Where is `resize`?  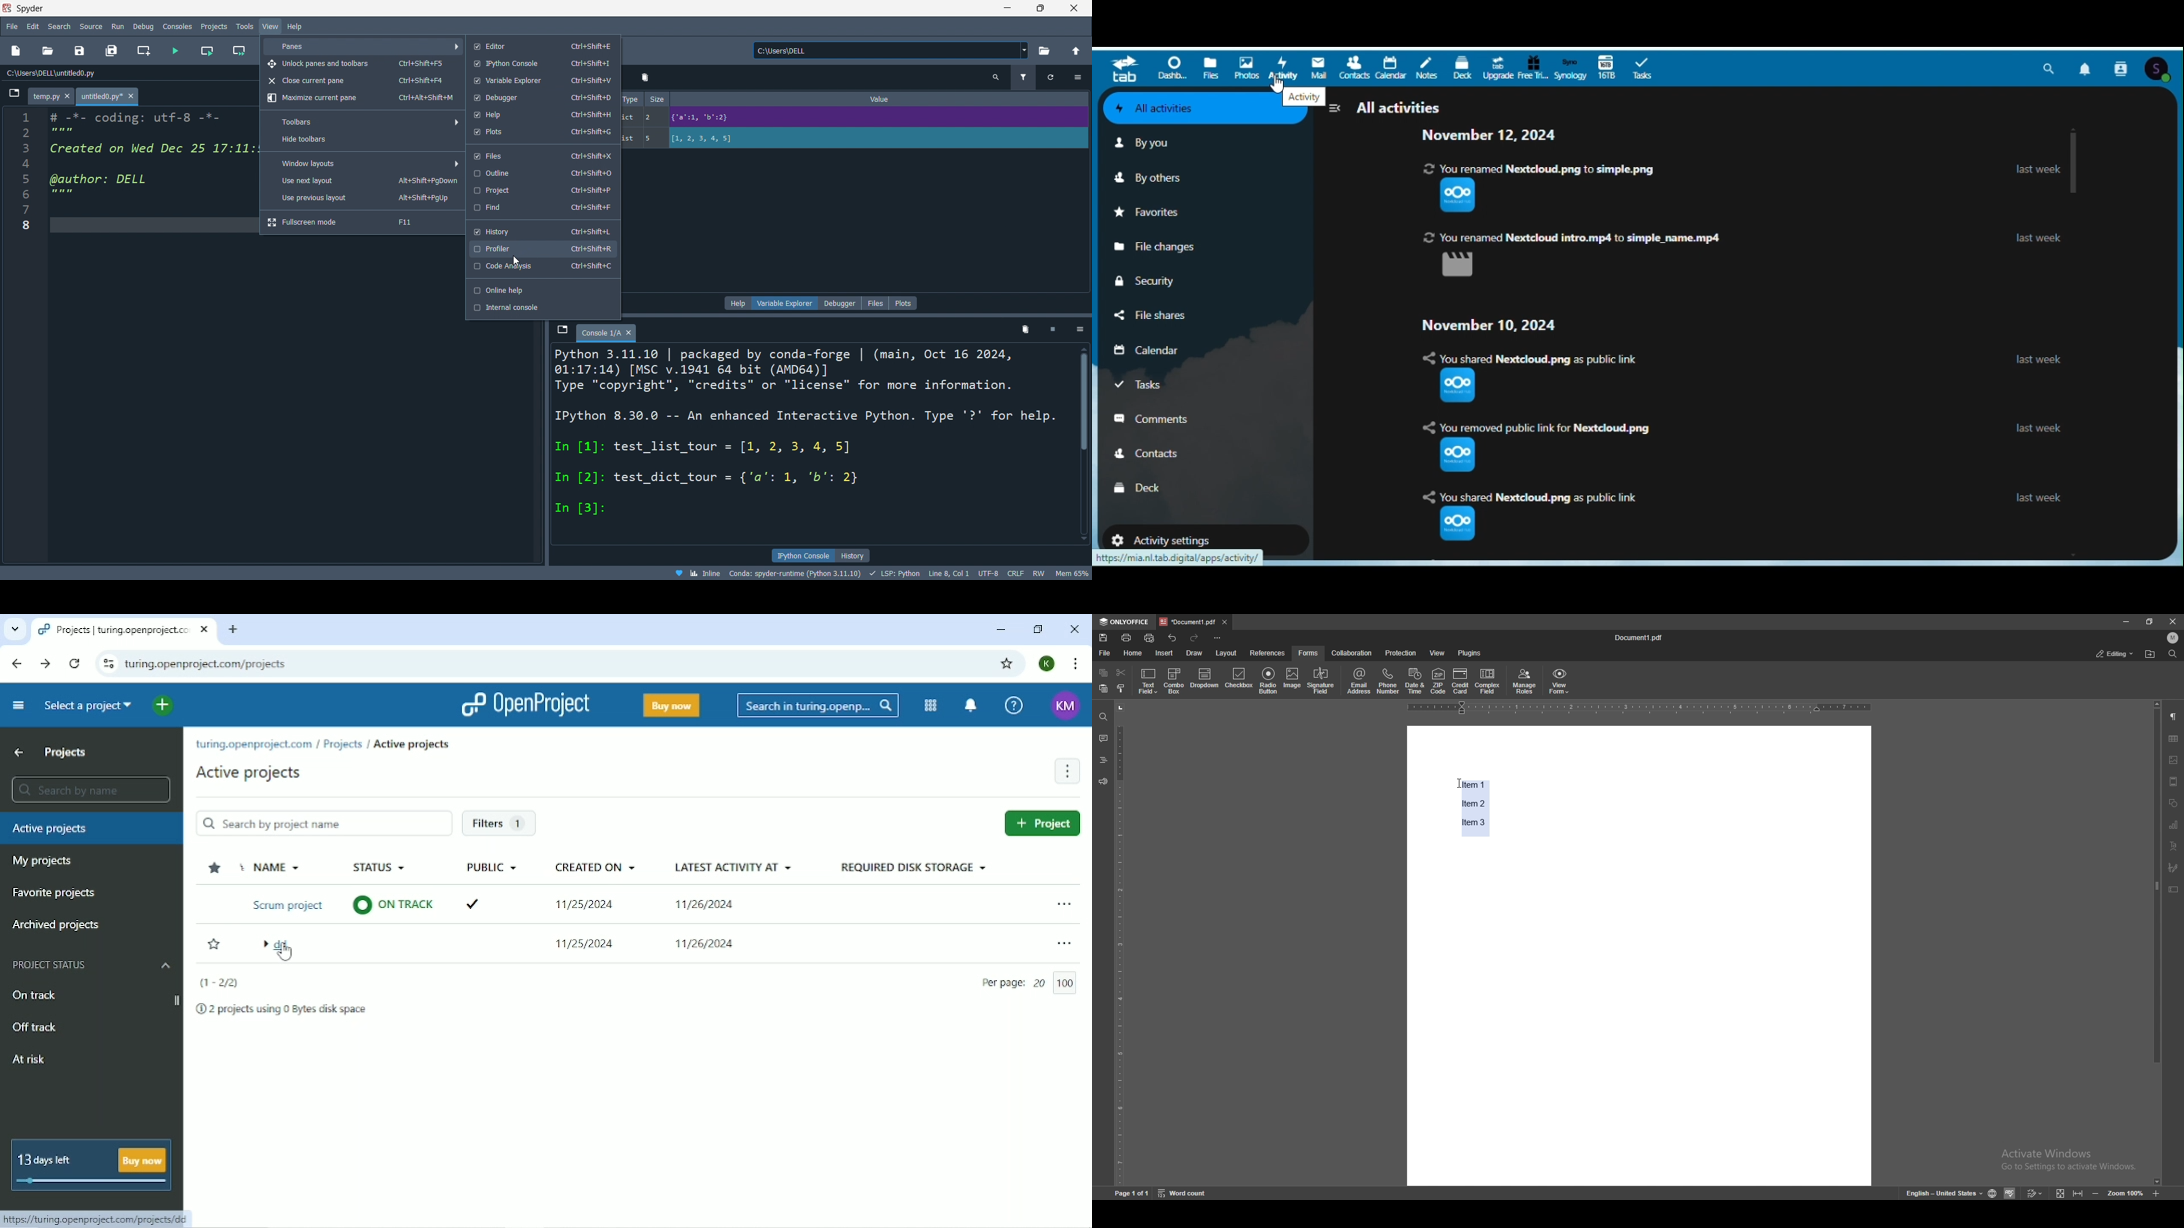
resize is located at coordinates (2149, 621).